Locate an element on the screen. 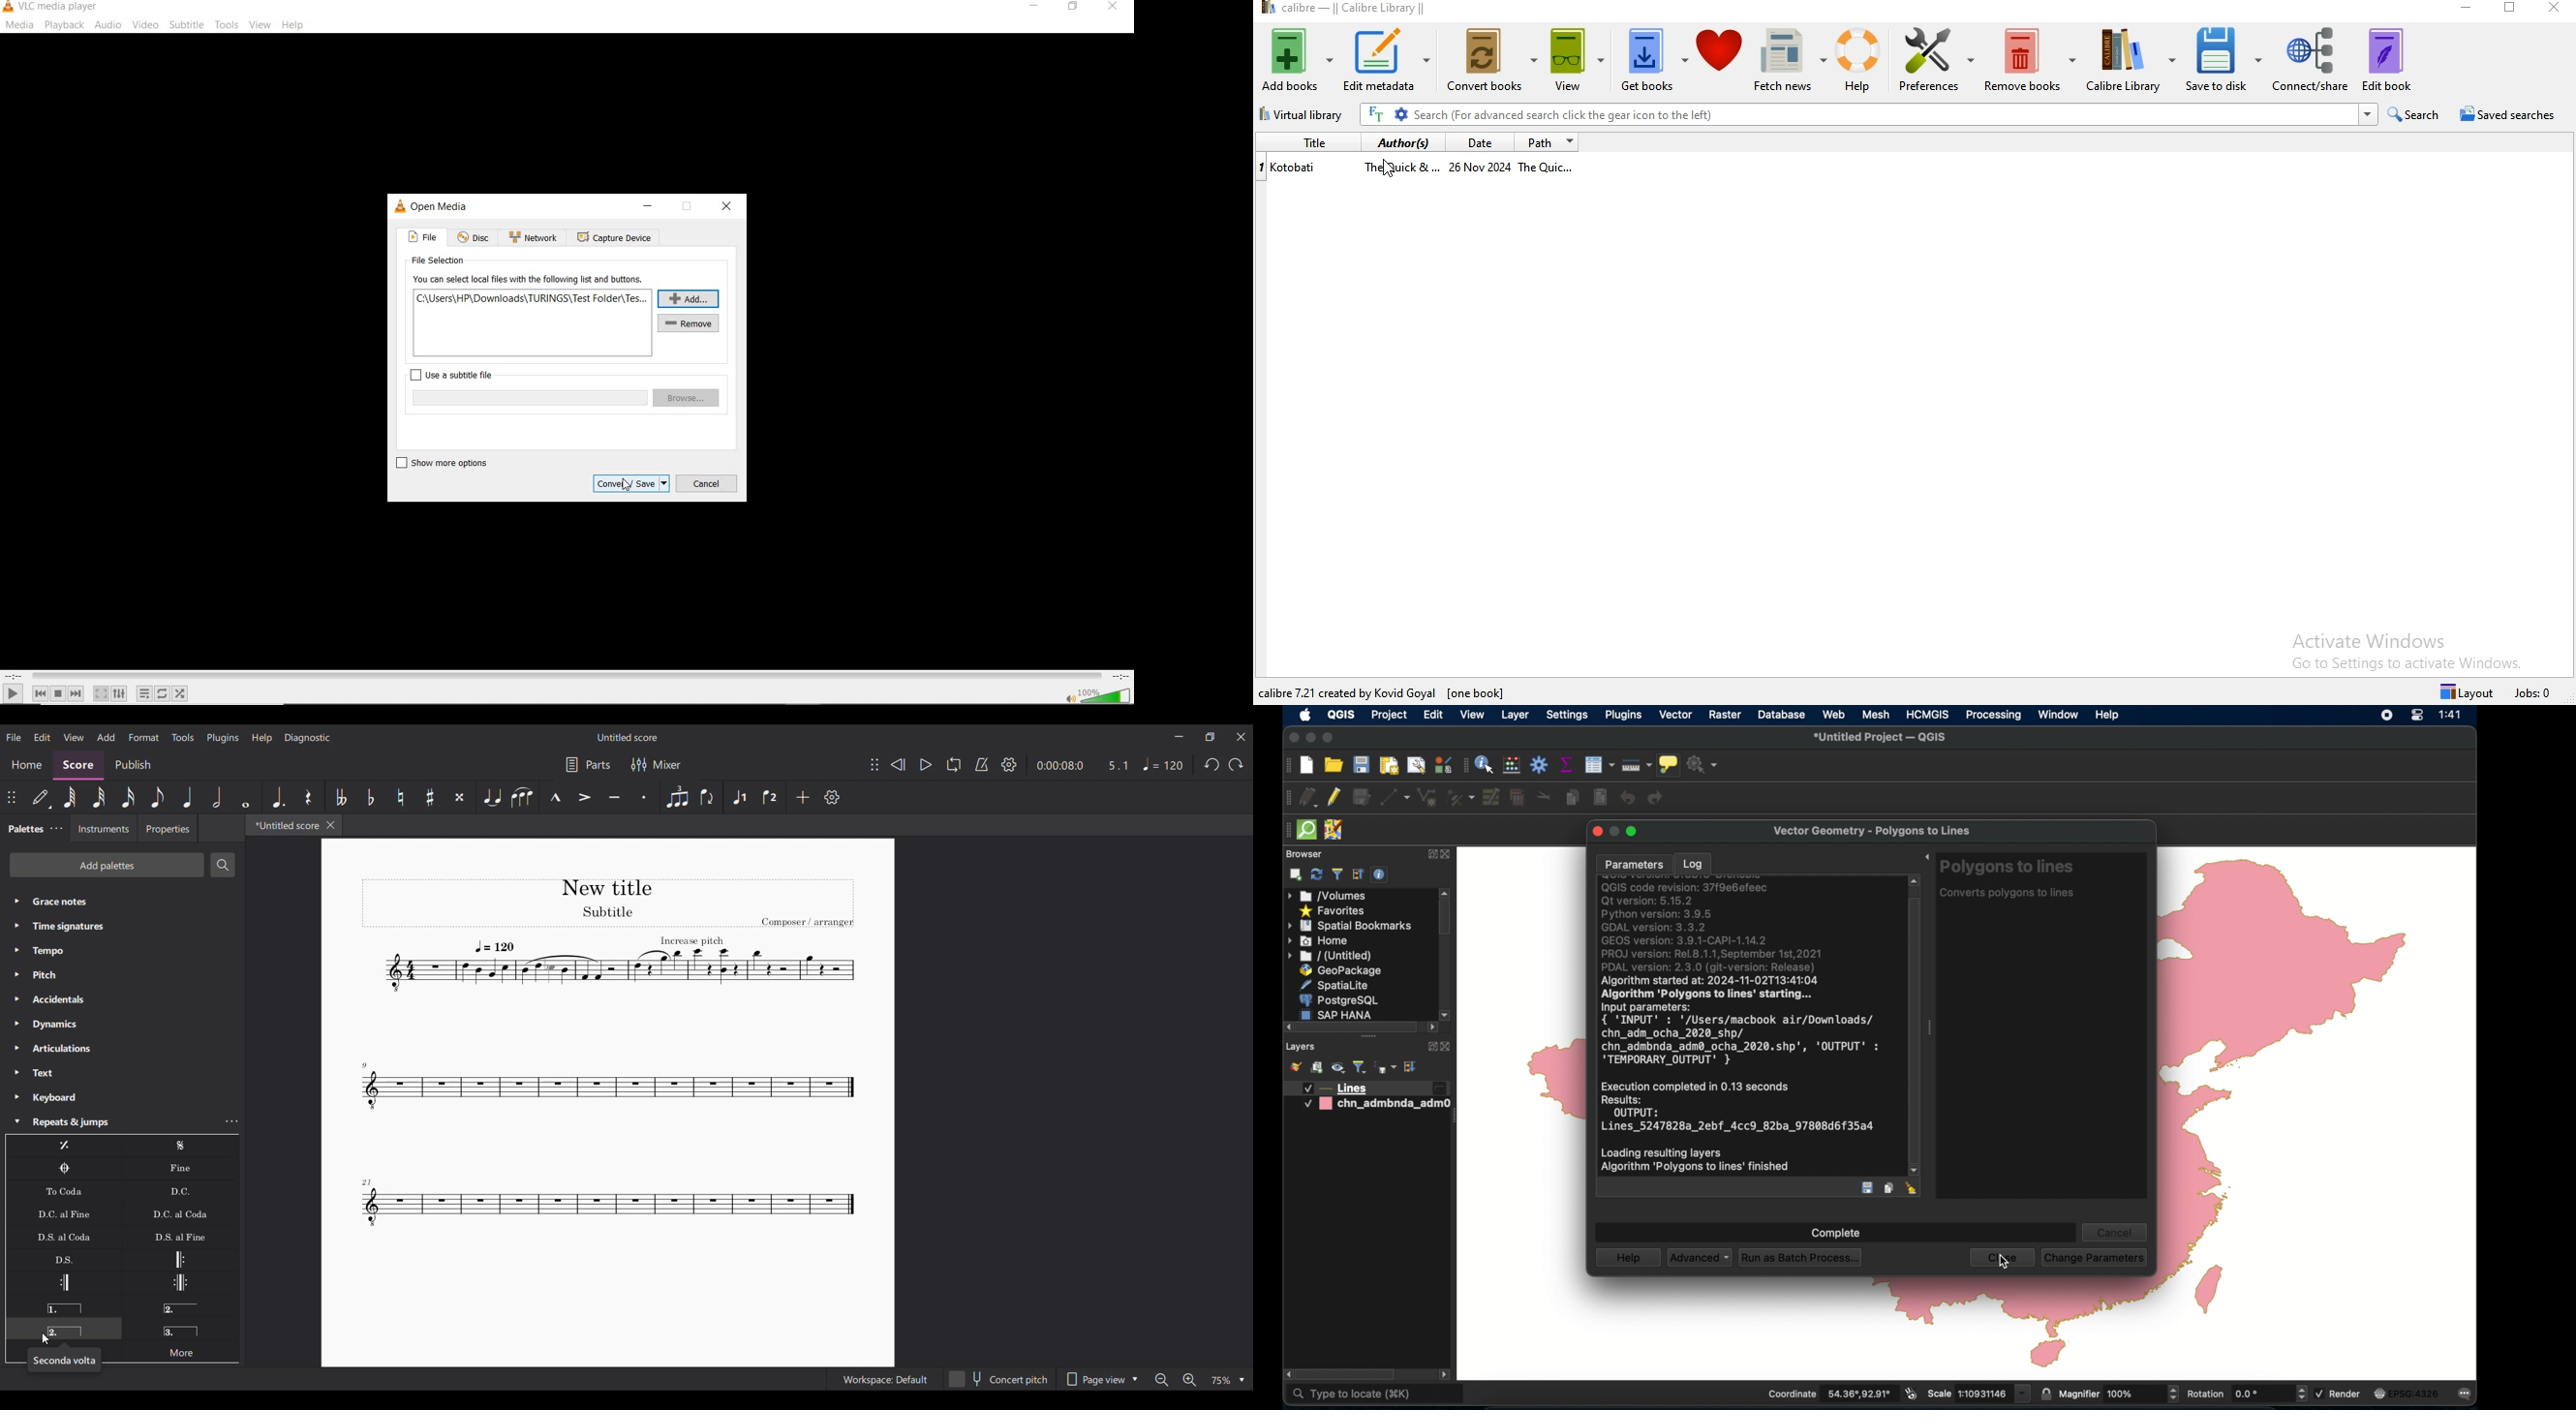 The width and height of the screenshot is (2576, 1428). Palette settings is located at coordinates (56, 828).